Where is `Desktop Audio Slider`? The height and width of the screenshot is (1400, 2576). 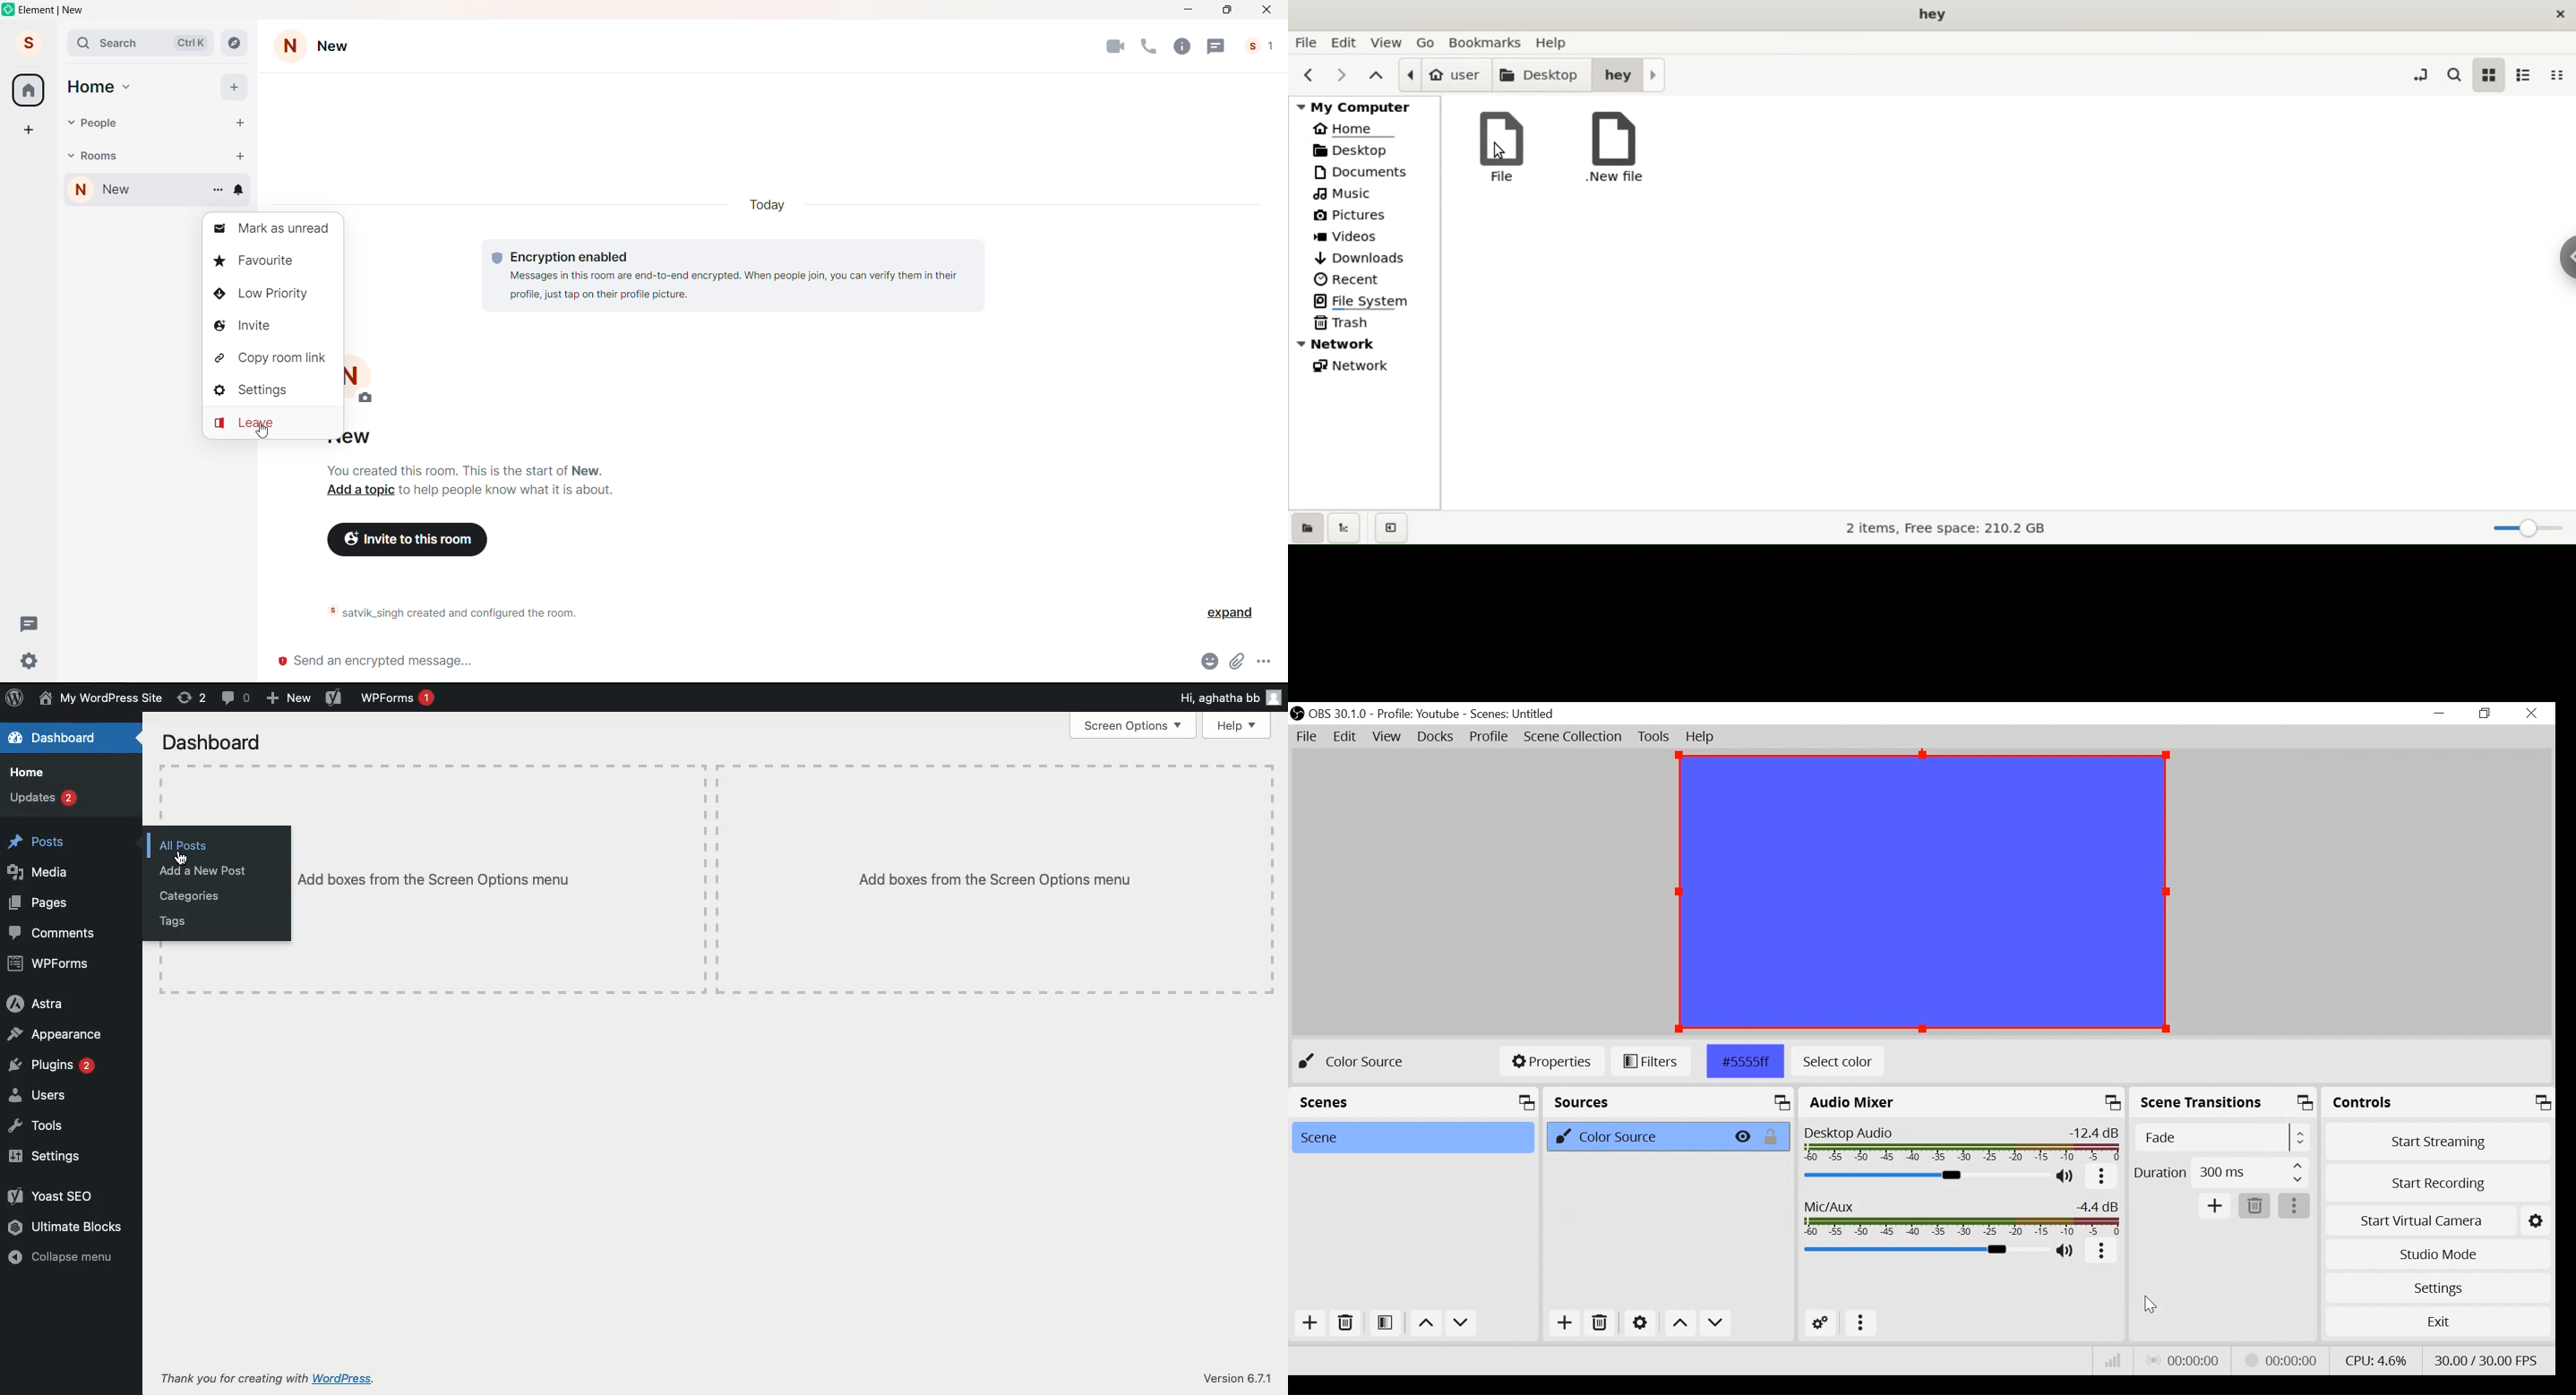 Desktop Audio Slider is located at coordinates (1926, 1177).